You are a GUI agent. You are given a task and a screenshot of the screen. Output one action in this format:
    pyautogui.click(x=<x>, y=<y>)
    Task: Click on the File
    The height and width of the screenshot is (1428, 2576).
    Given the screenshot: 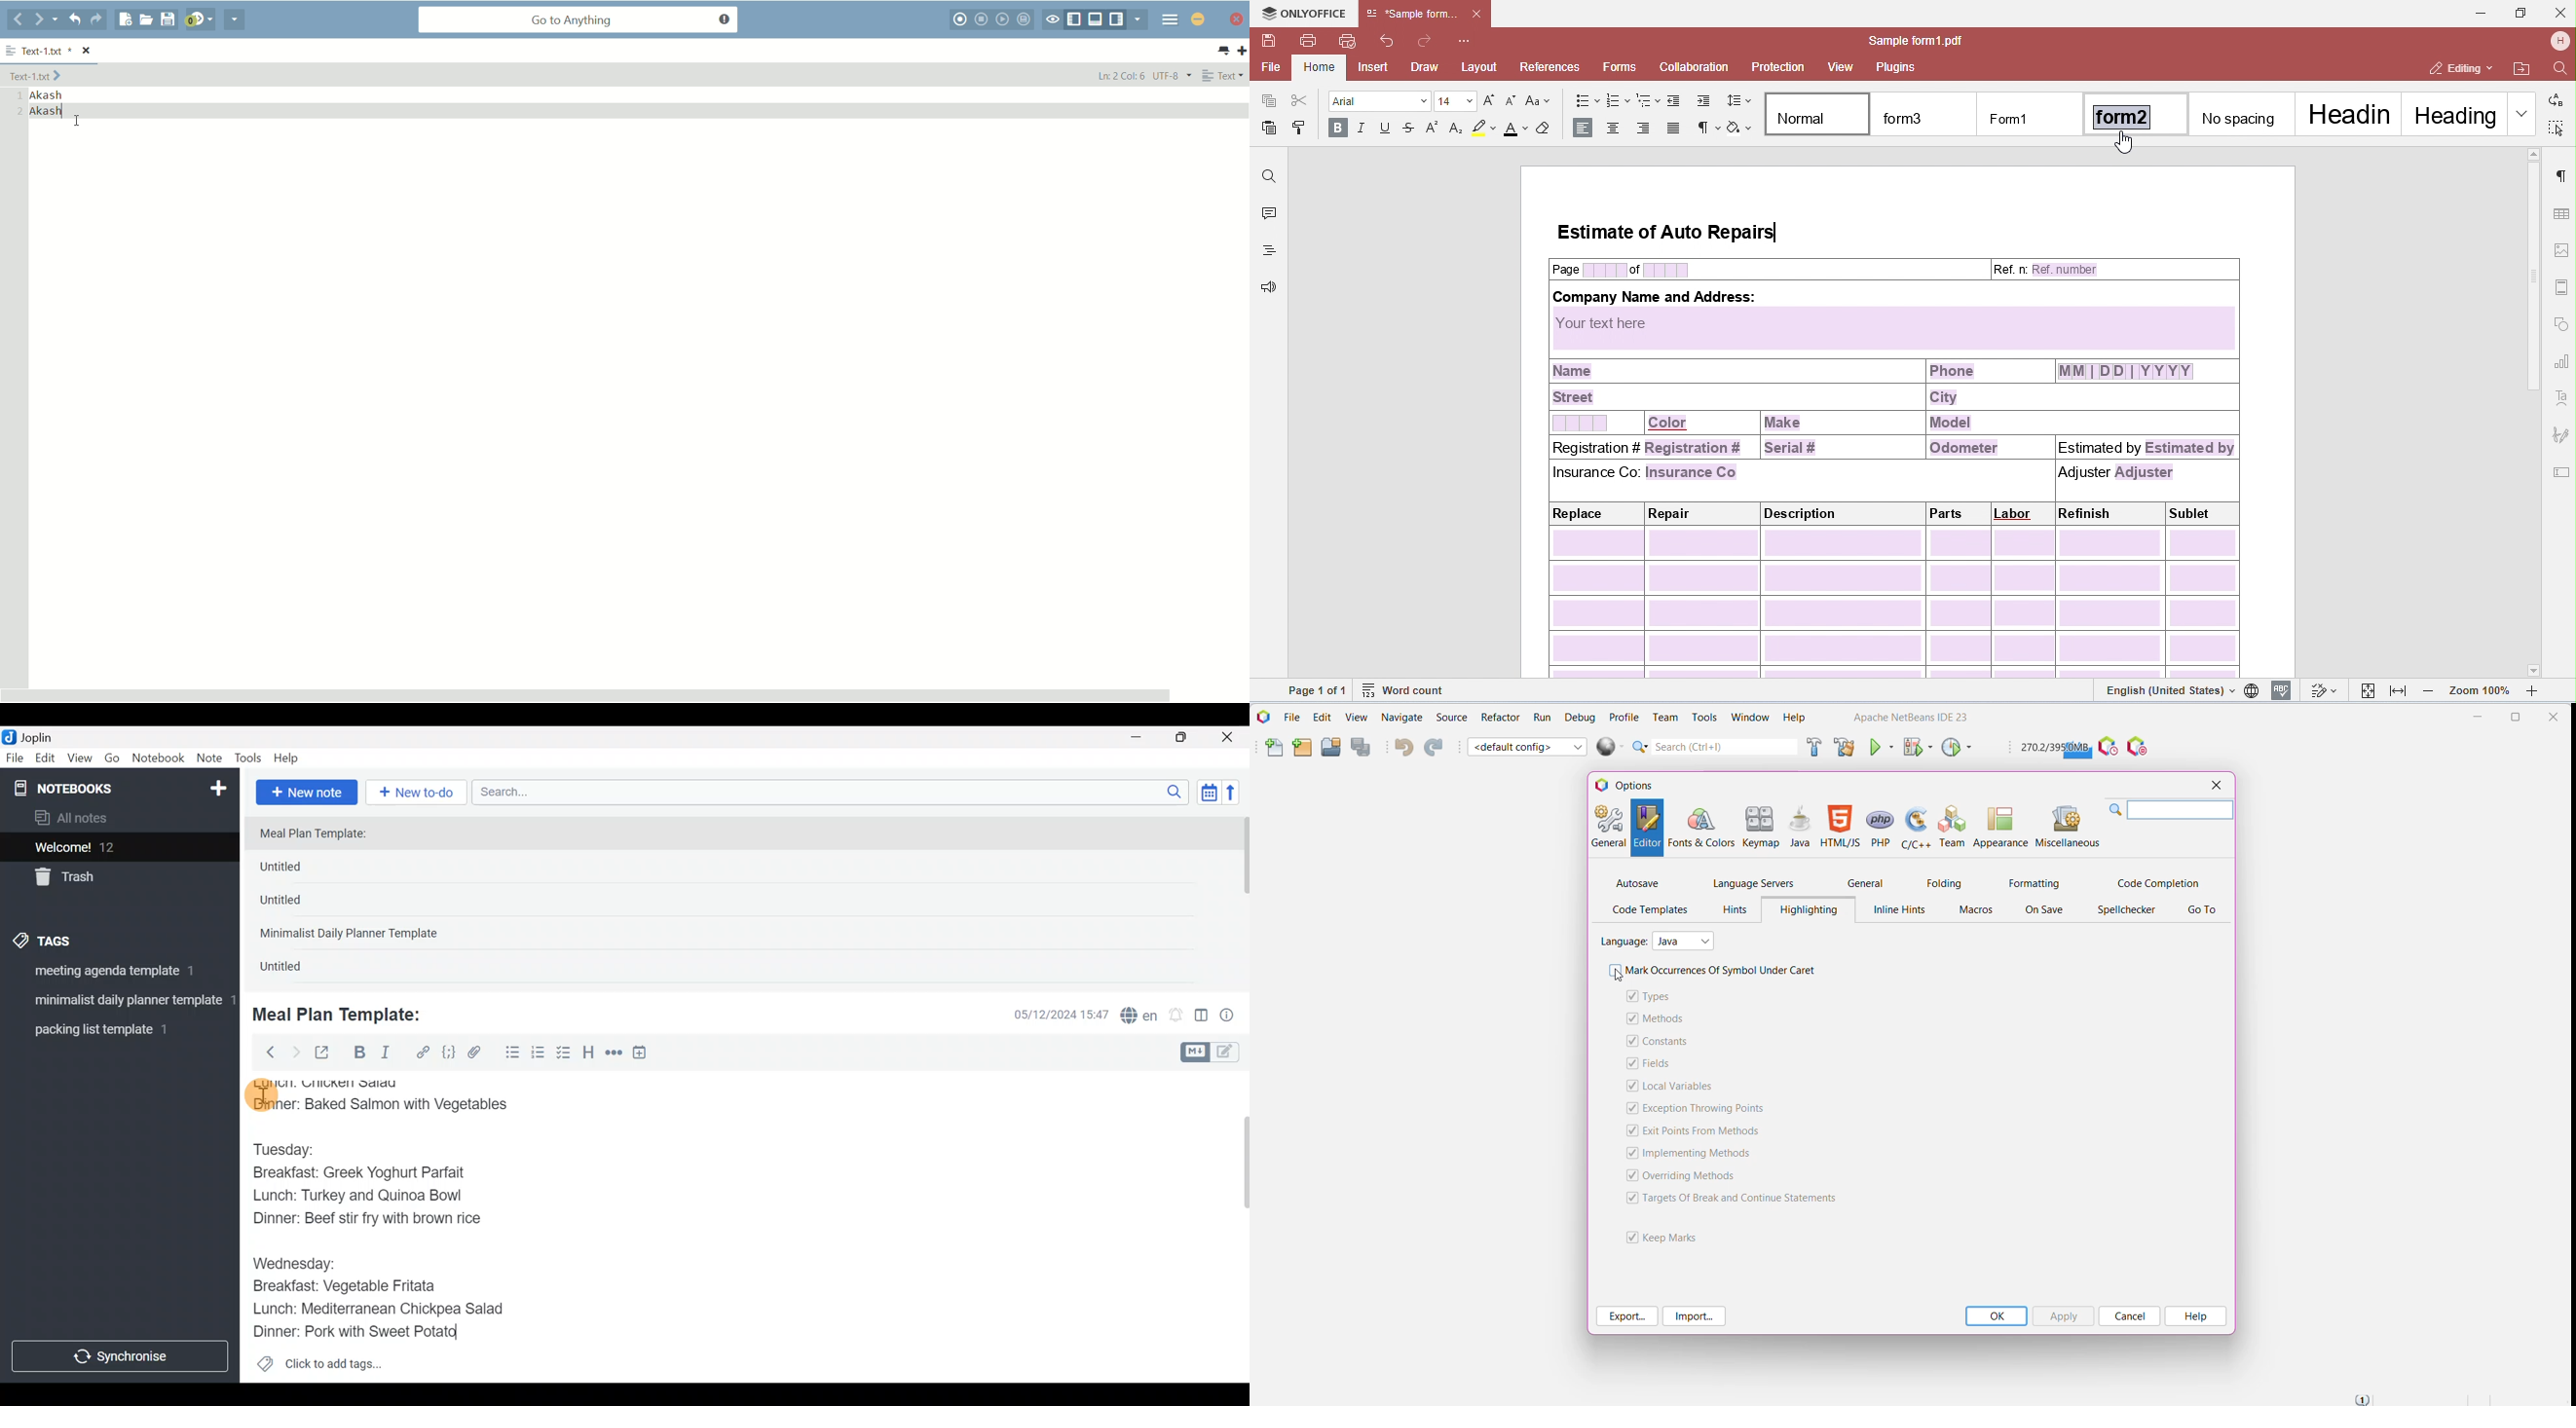 What is the action you would take?
    pyautogui.click(x=16, y=758)
    